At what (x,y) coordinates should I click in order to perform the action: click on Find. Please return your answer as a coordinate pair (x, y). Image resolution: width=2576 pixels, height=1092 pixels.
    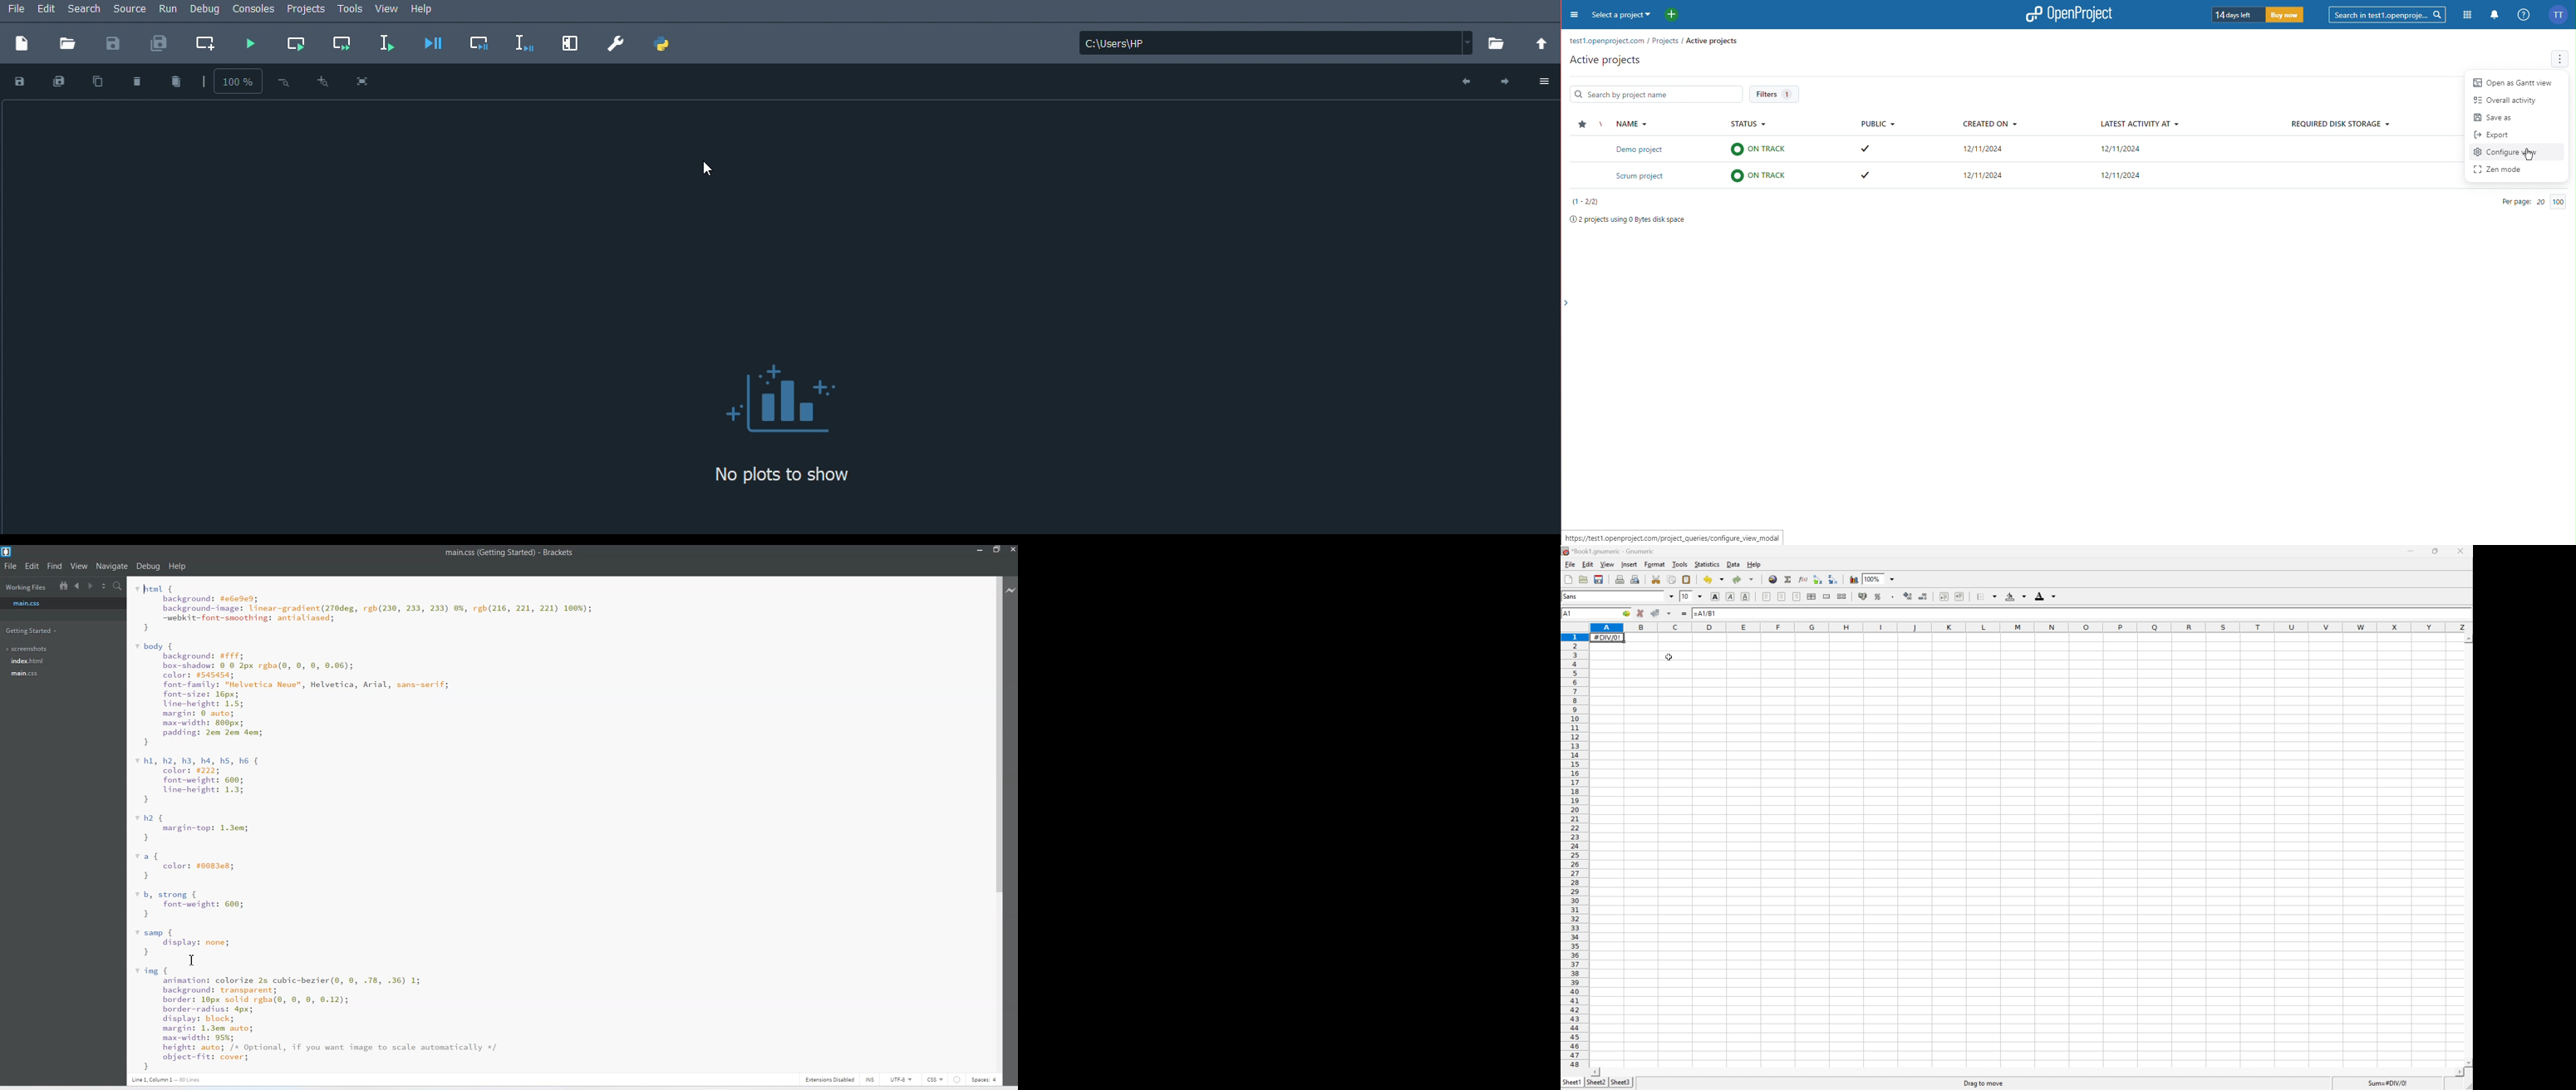
    Looking at the image, I should click on (55, 567).